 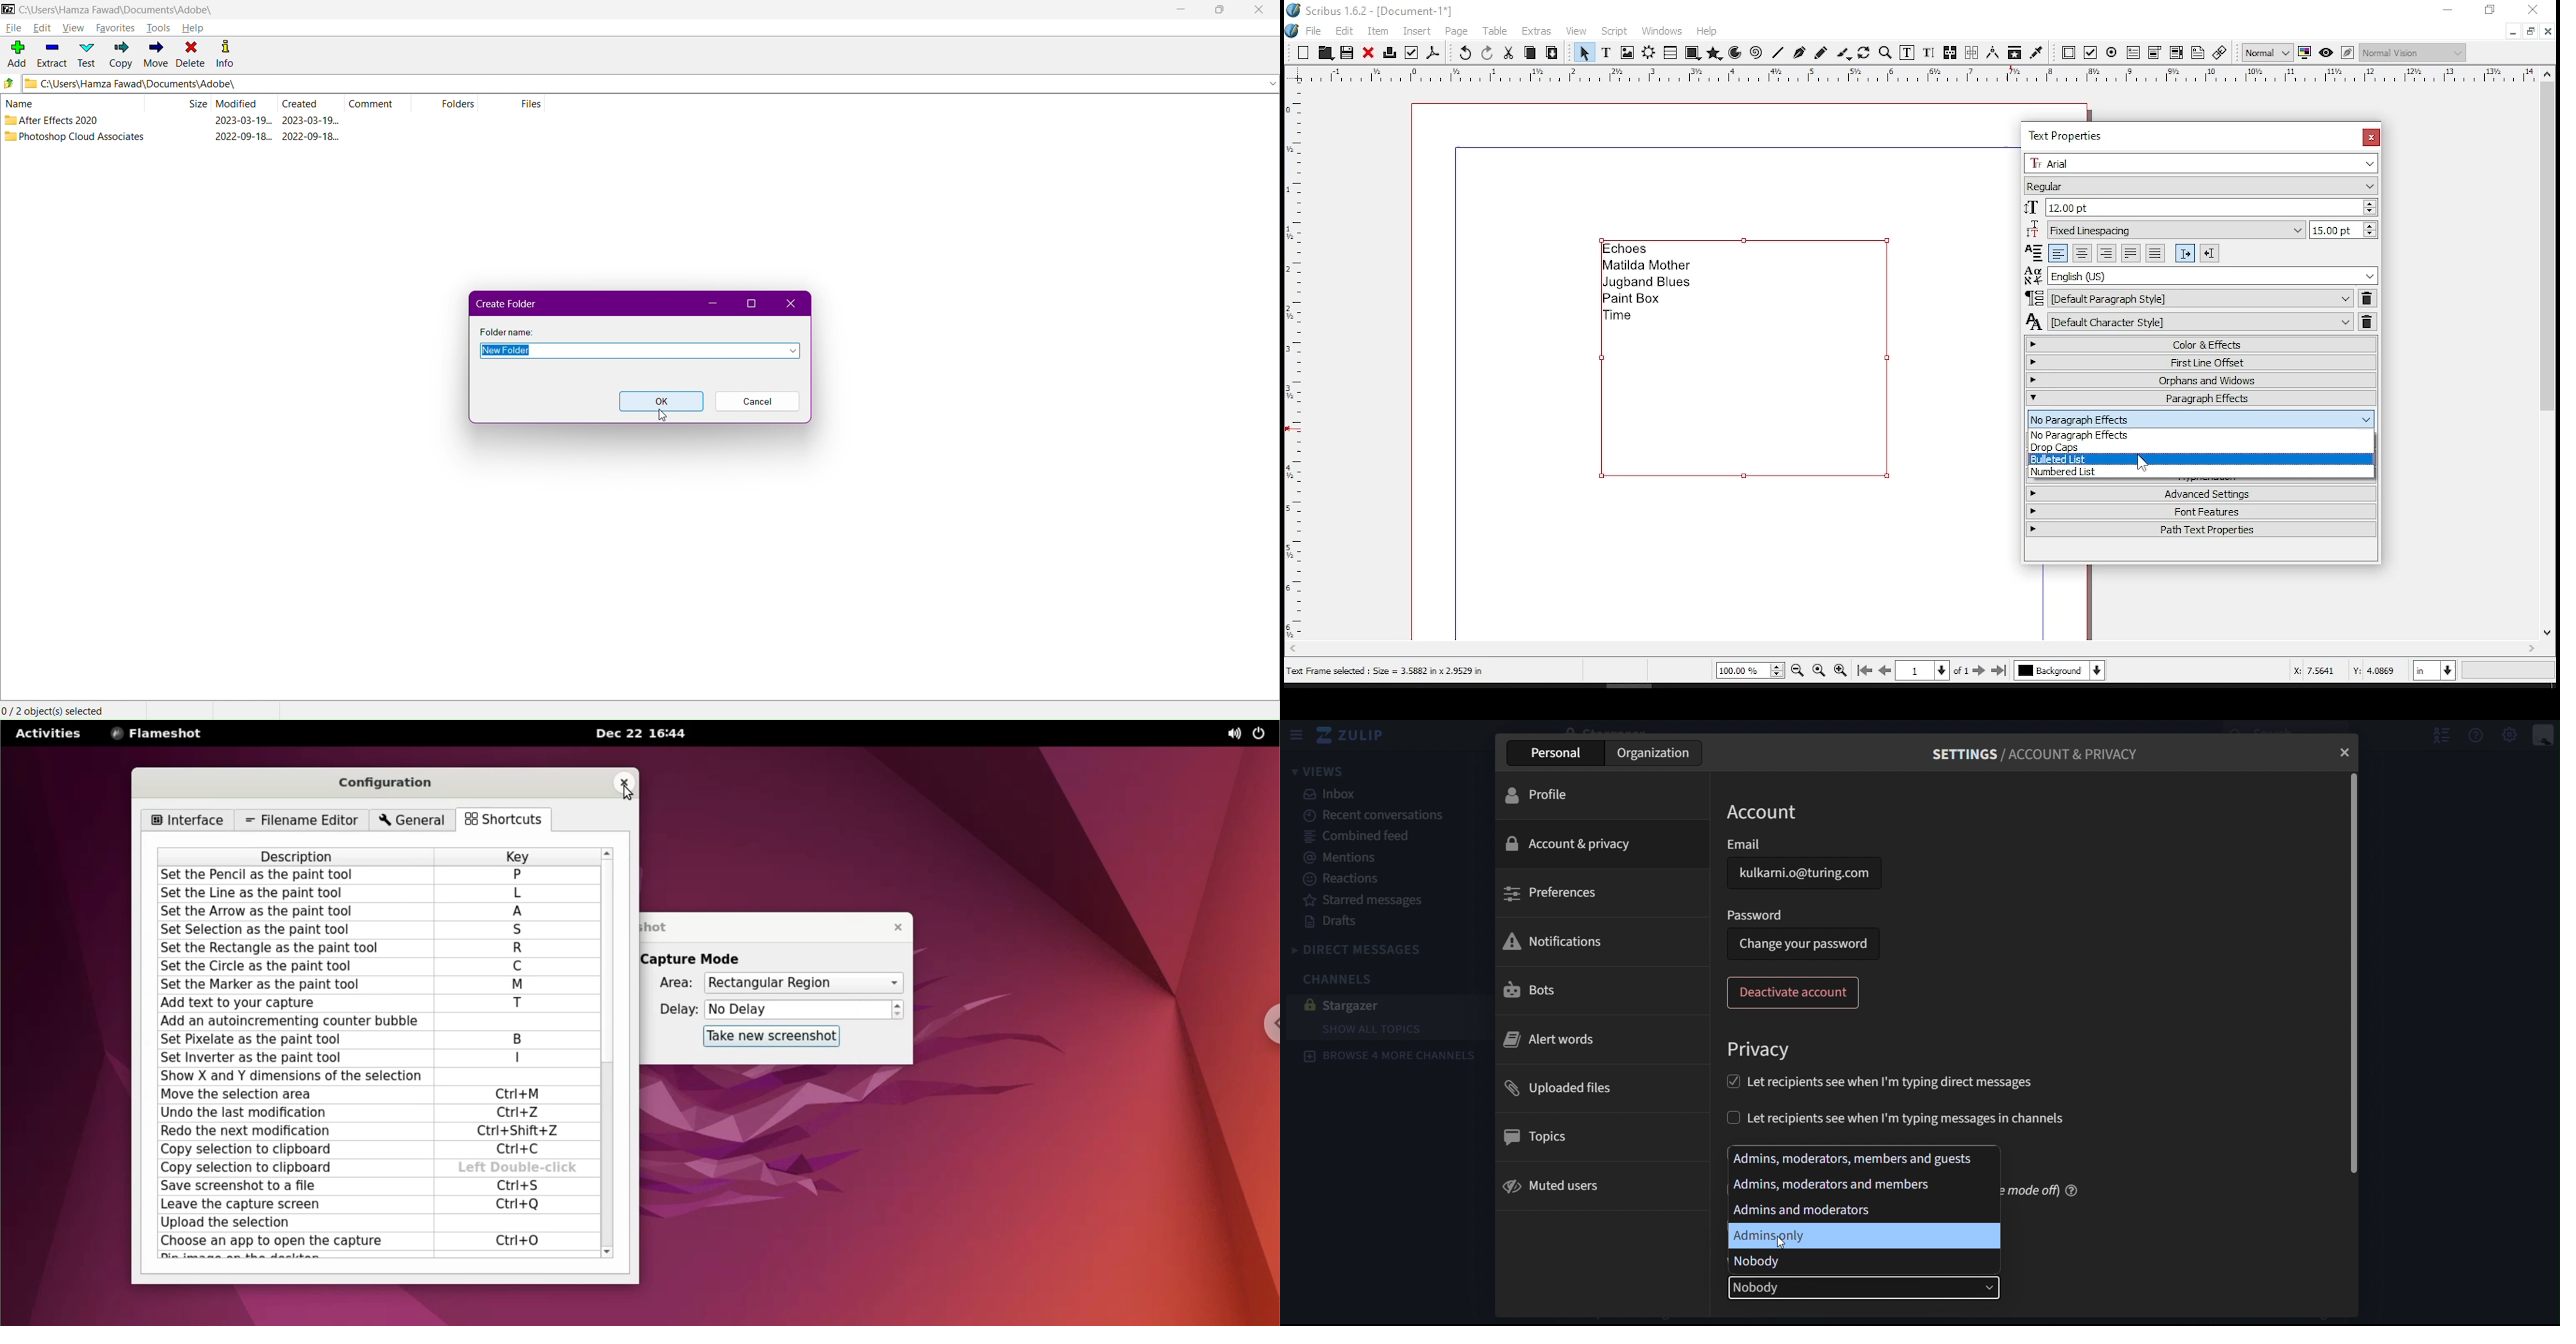 I want to click on render frame, so click(x=1649, y=53).